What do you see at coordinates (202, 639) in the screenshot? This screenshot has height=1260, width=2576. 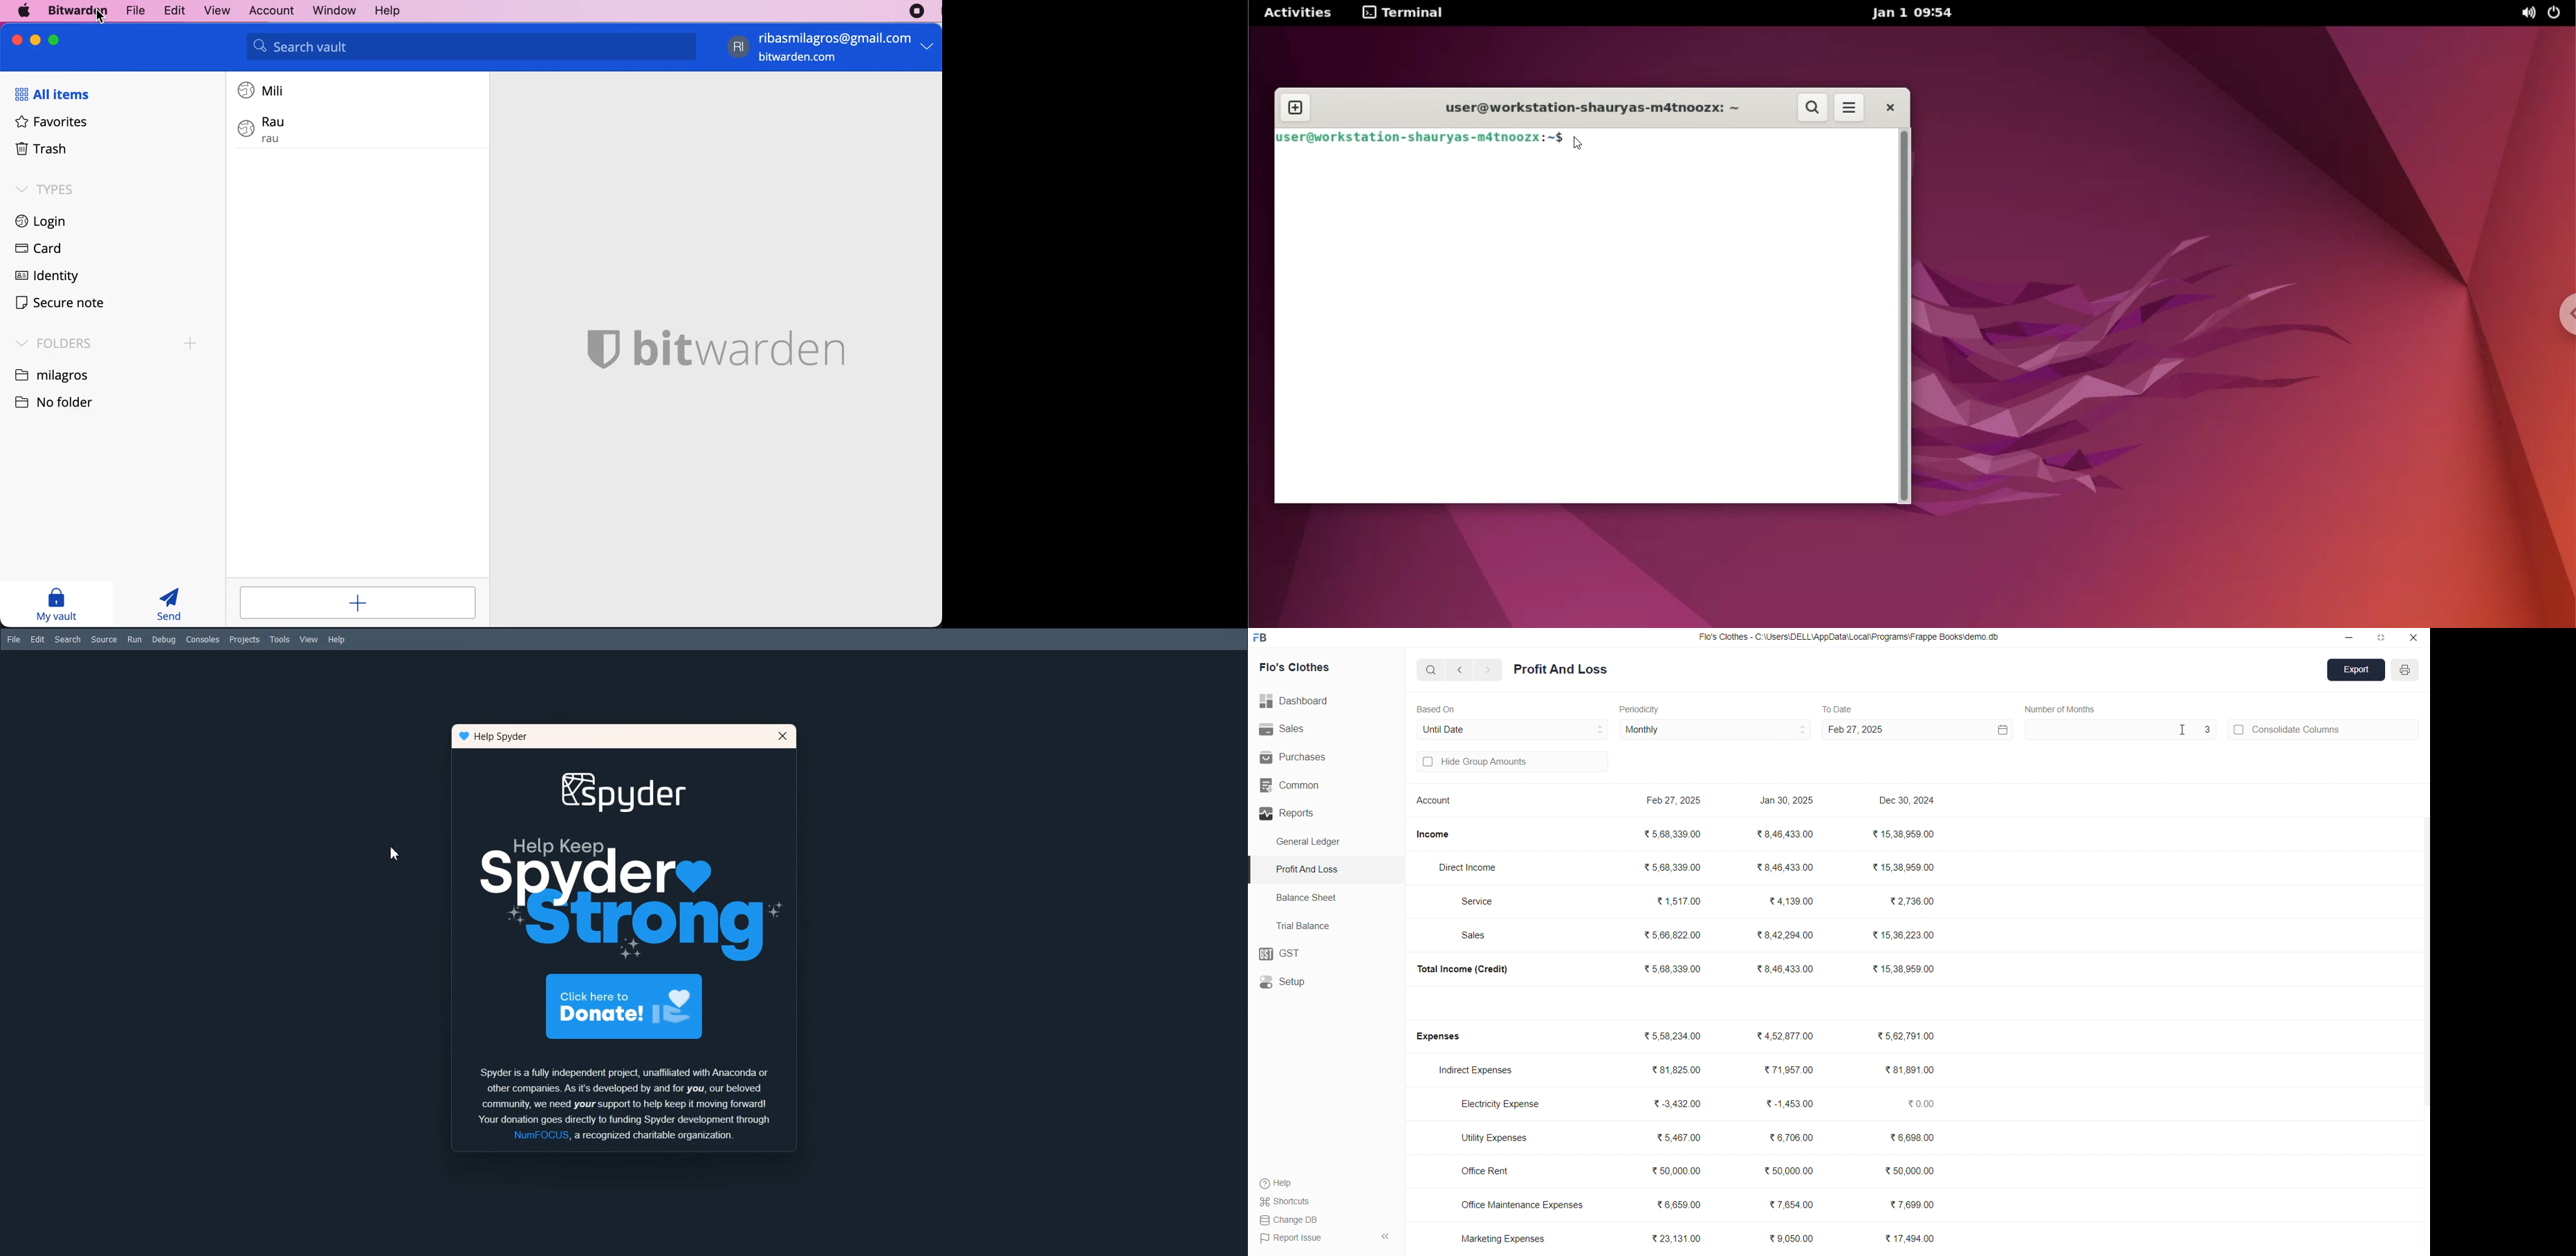 I see `Consoles` at bounding box center [202, 639].